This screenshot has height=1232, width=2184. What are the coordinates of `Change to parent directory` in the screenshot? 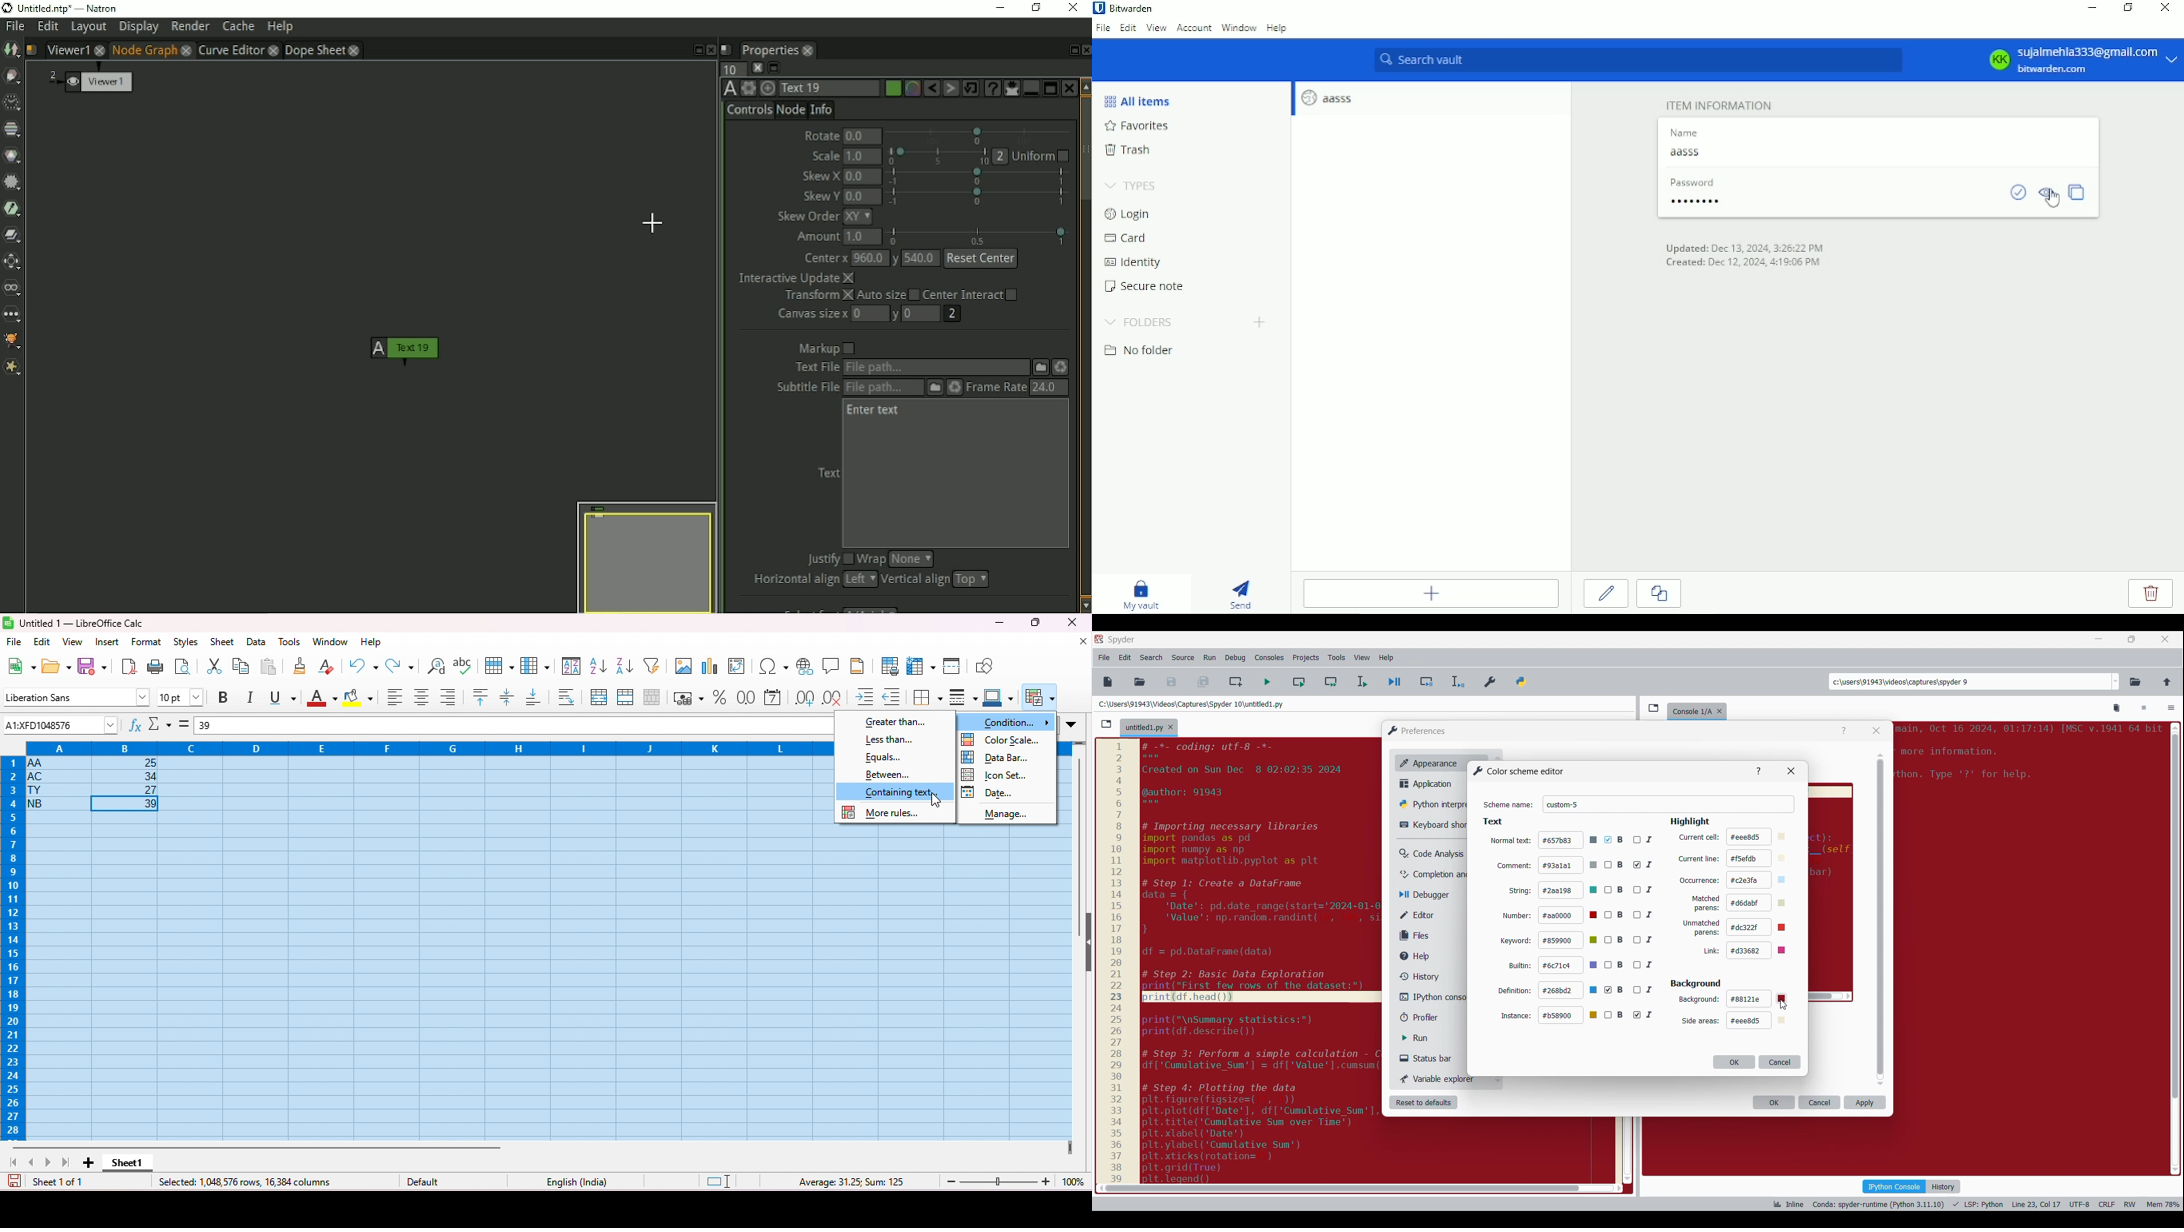 It's located at (2168, 682).